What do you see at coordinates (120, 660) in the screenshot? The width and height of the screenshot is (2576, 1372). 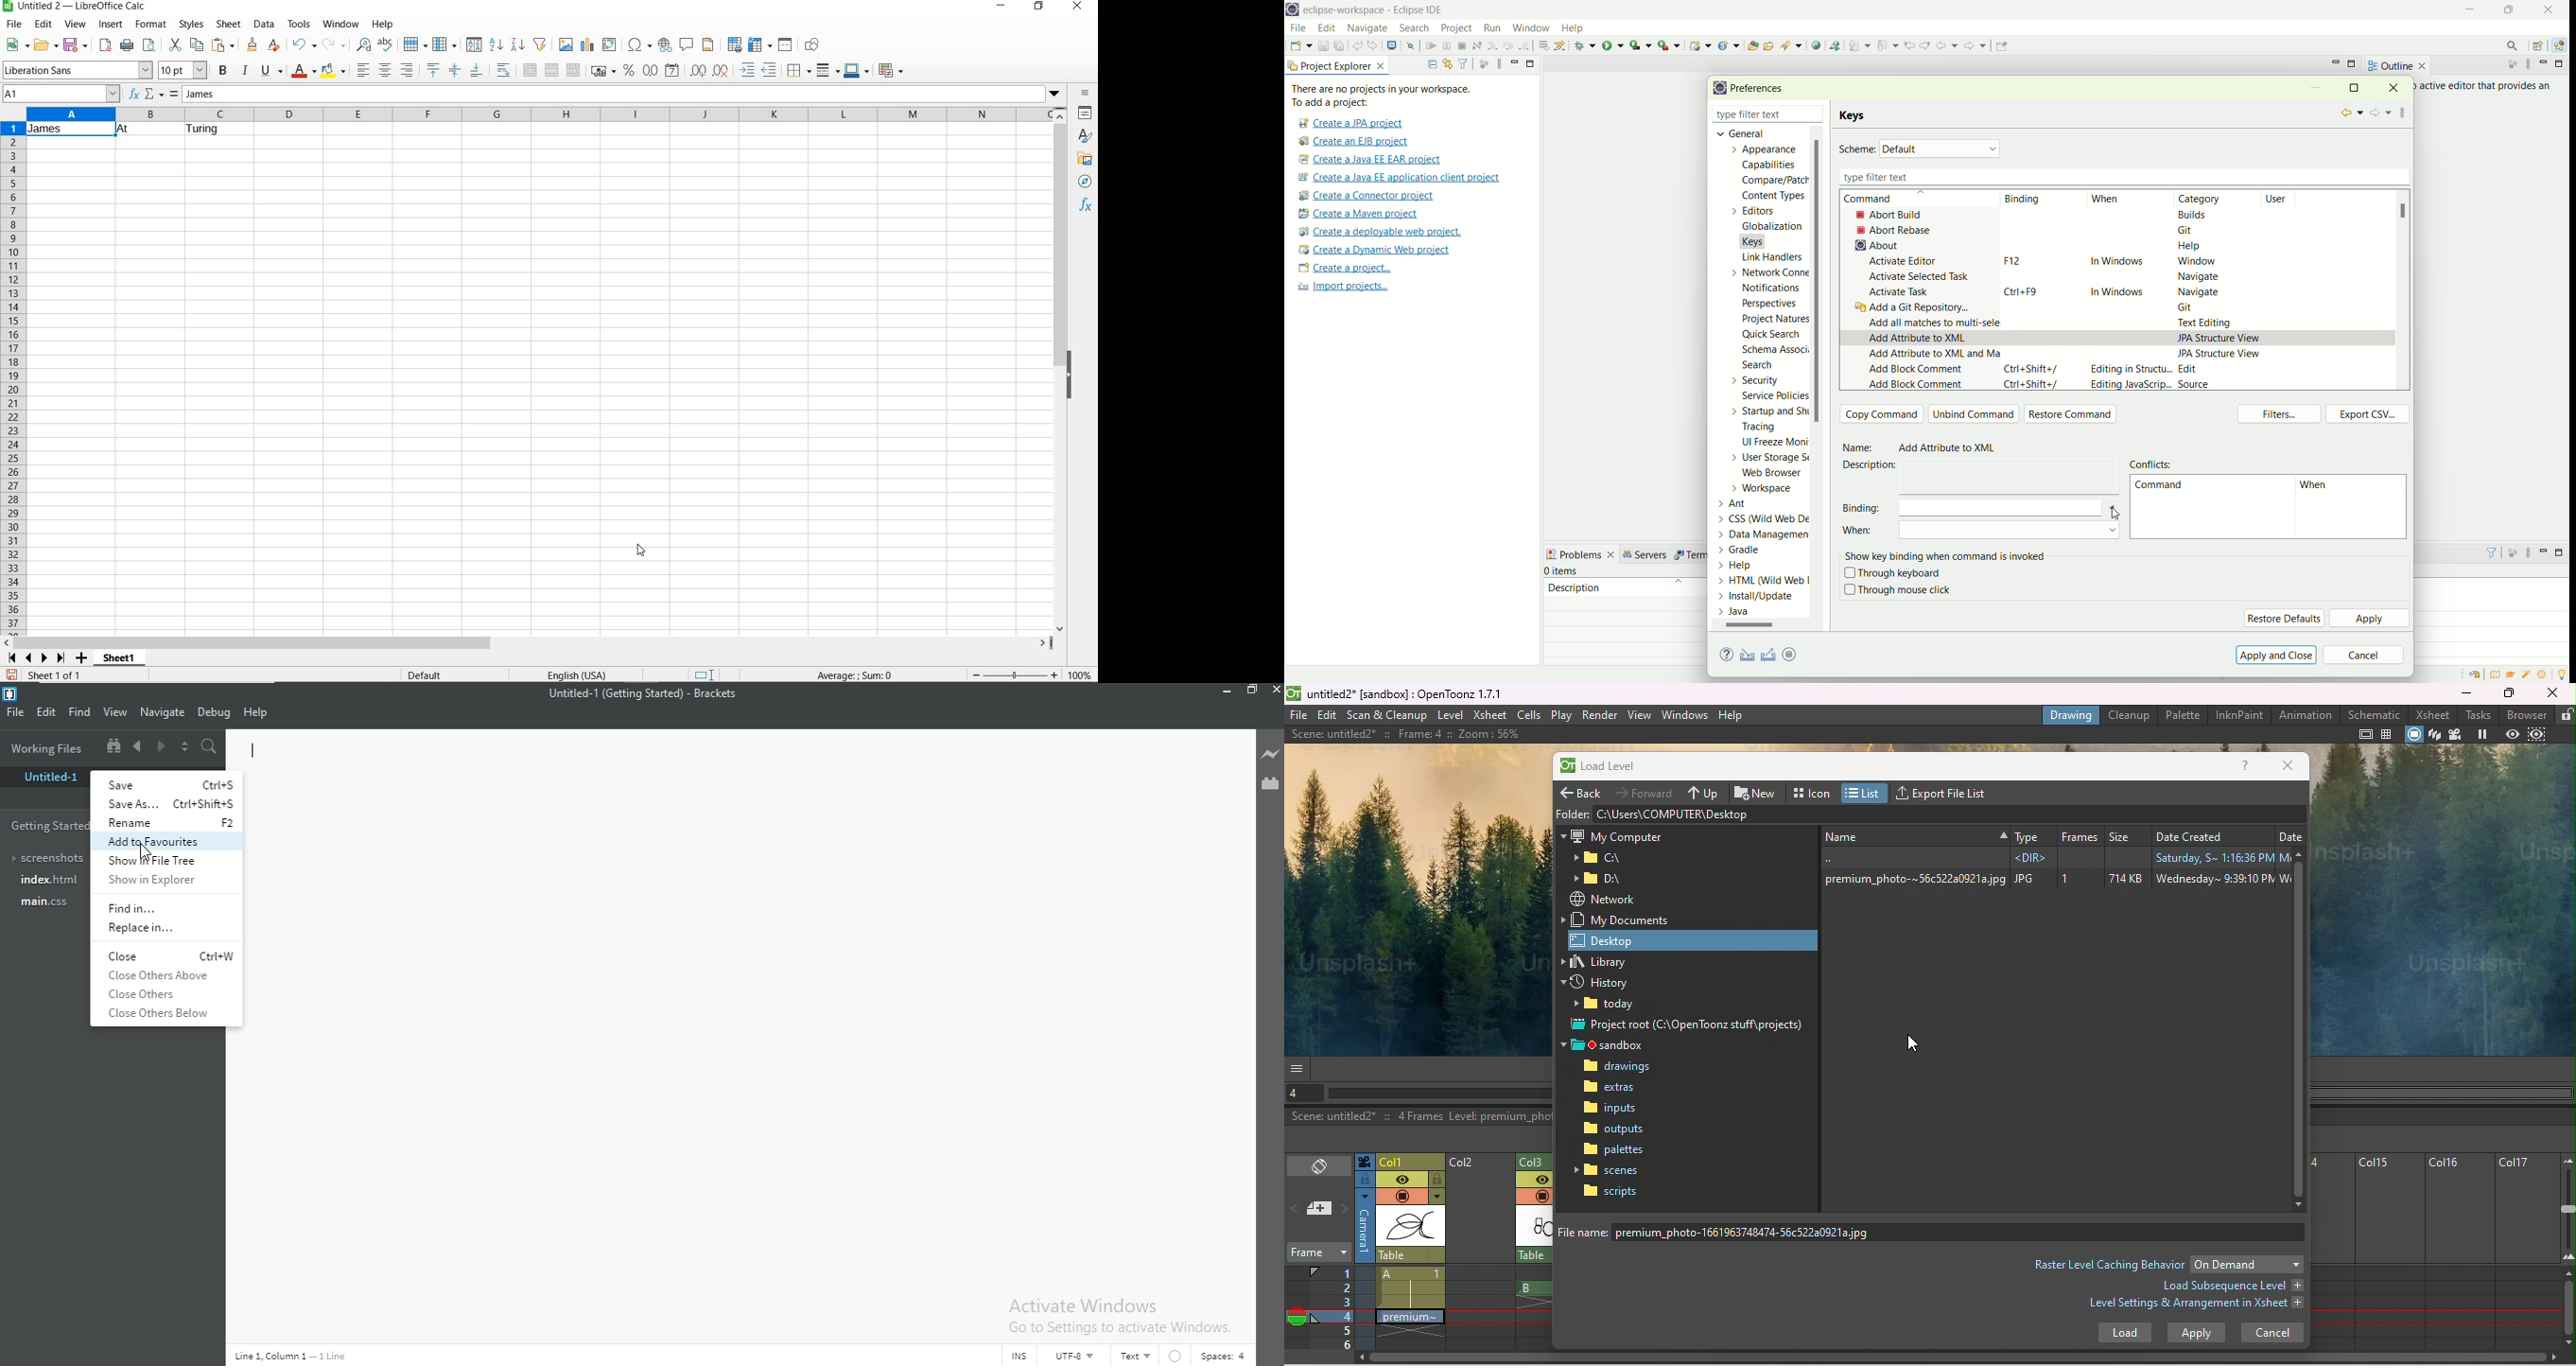 I see `sheet1` at bounding box center [120, 660].